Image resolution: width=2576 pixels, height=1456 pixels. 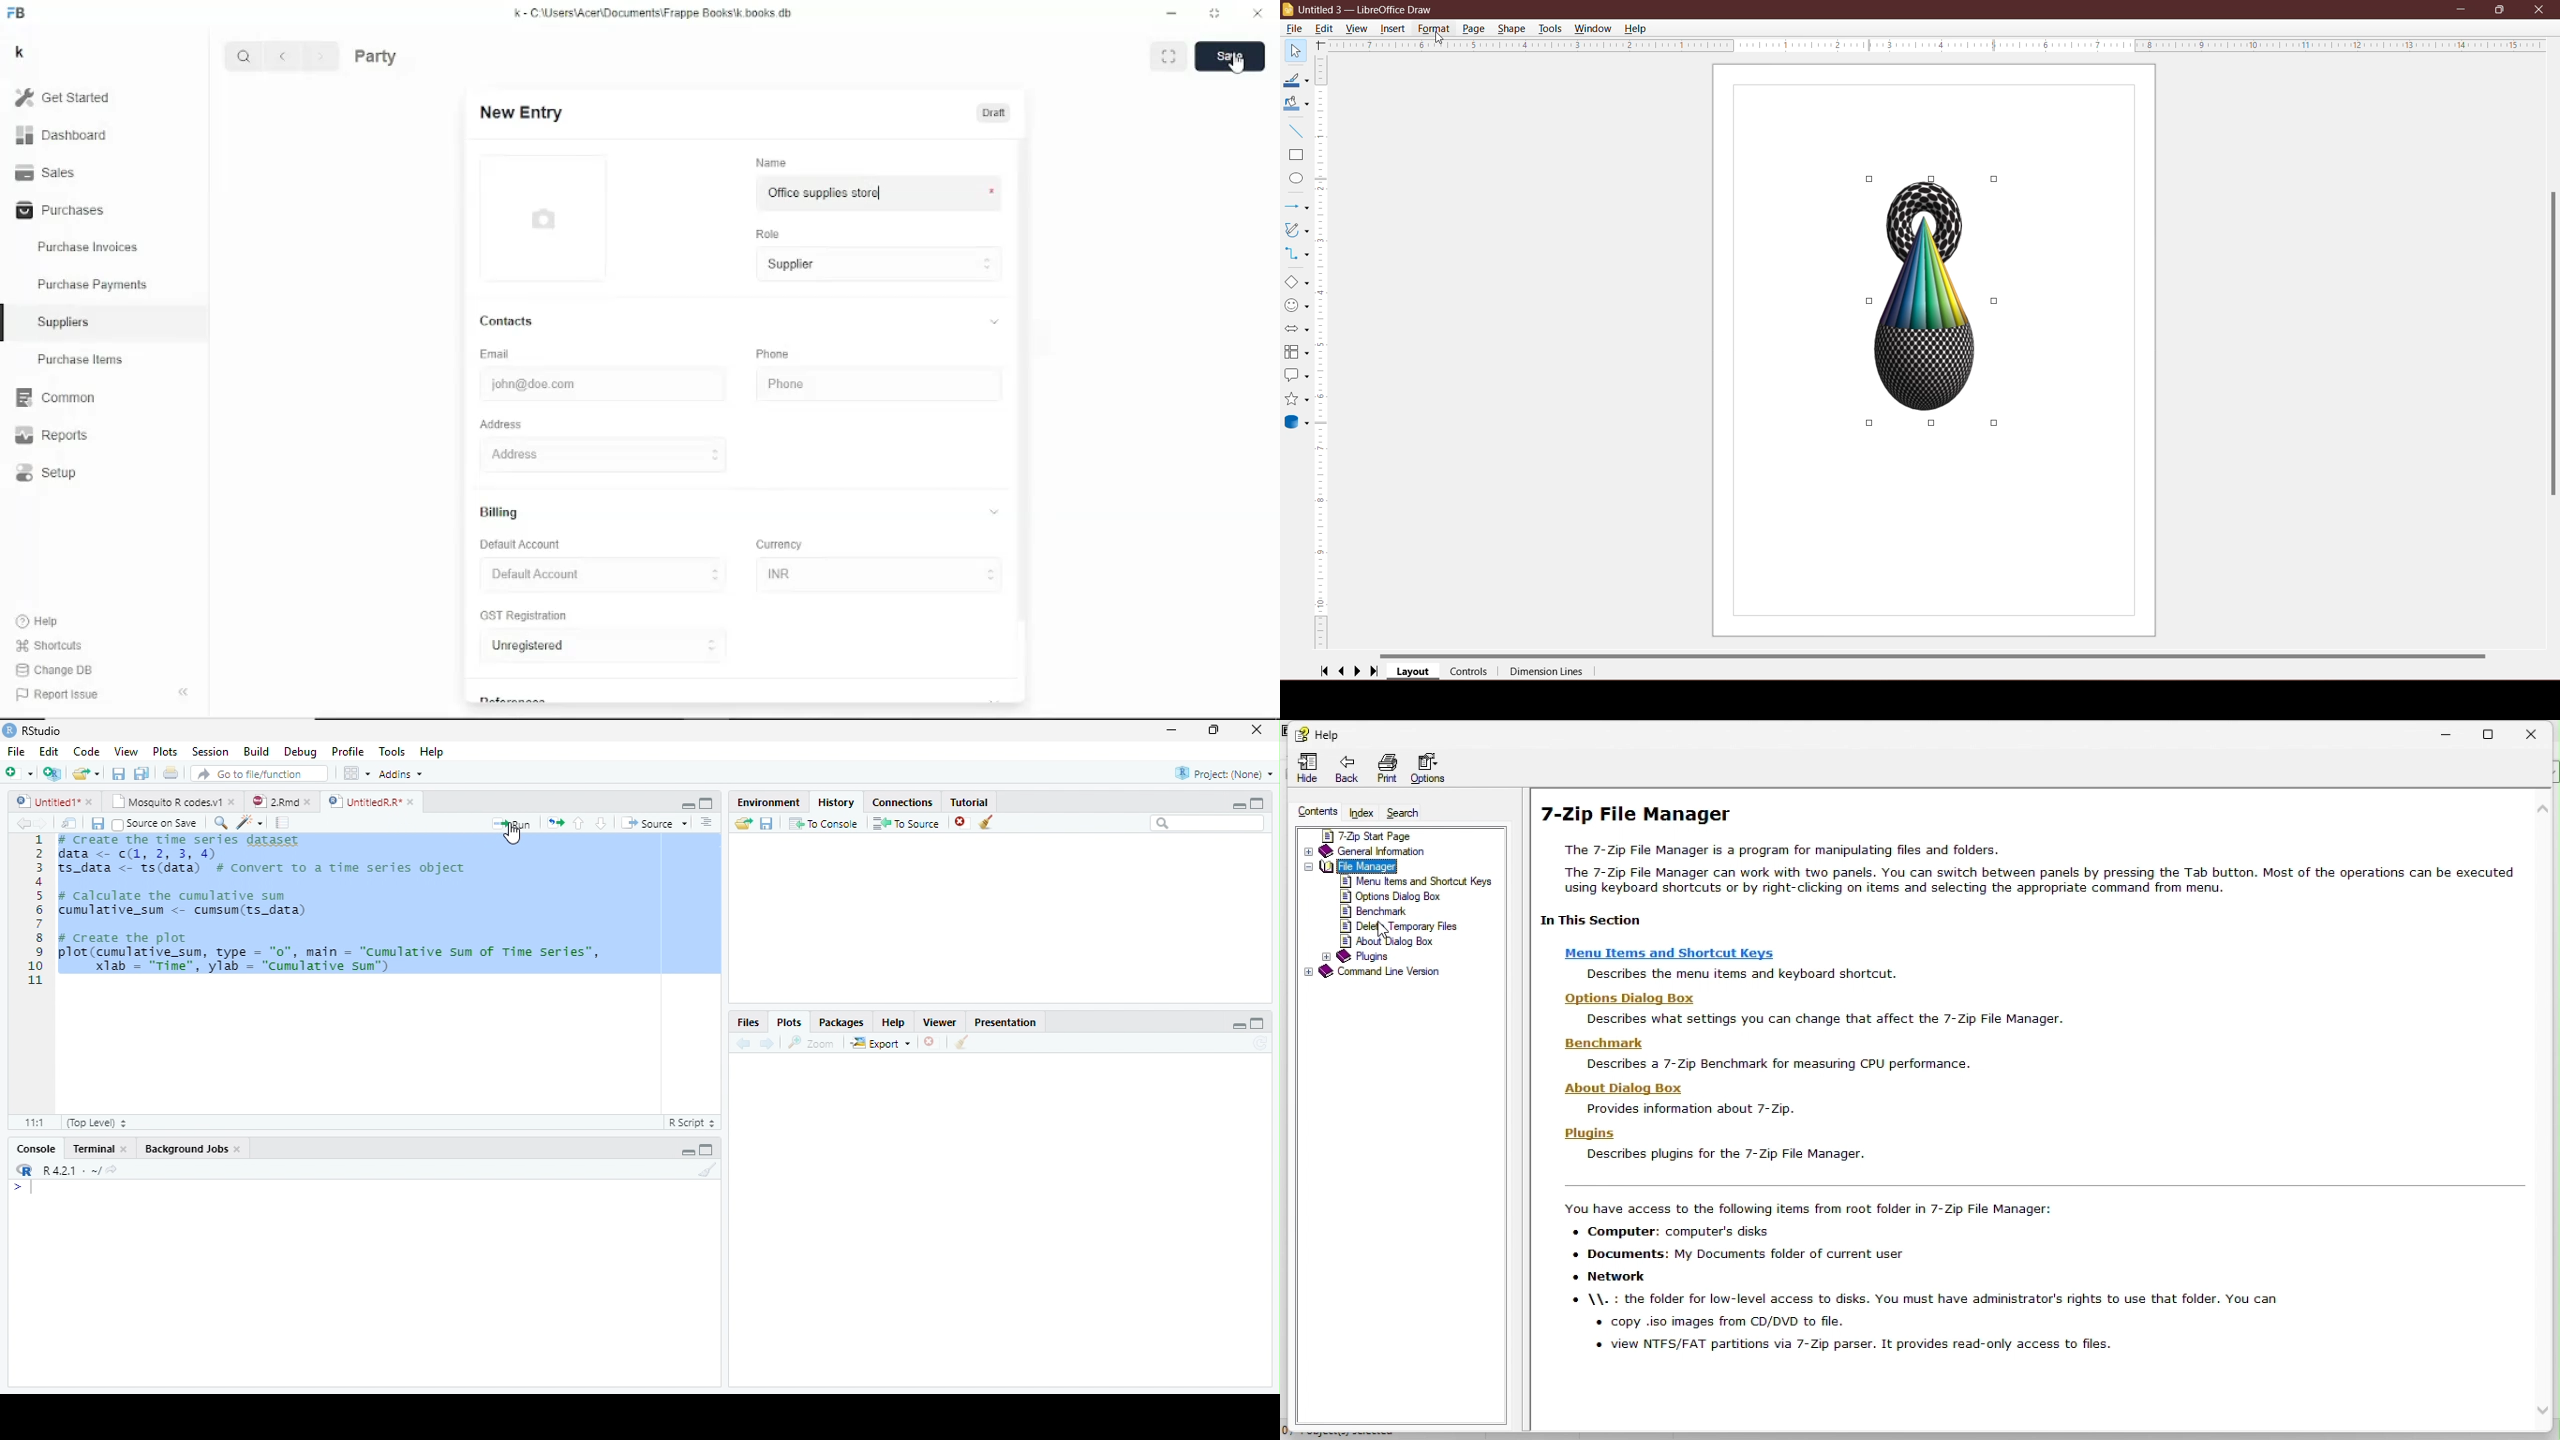 What do you see at coordinates (790, 1022) in the screenshot?
I see `Plots` at bounding box center [790, 1022].